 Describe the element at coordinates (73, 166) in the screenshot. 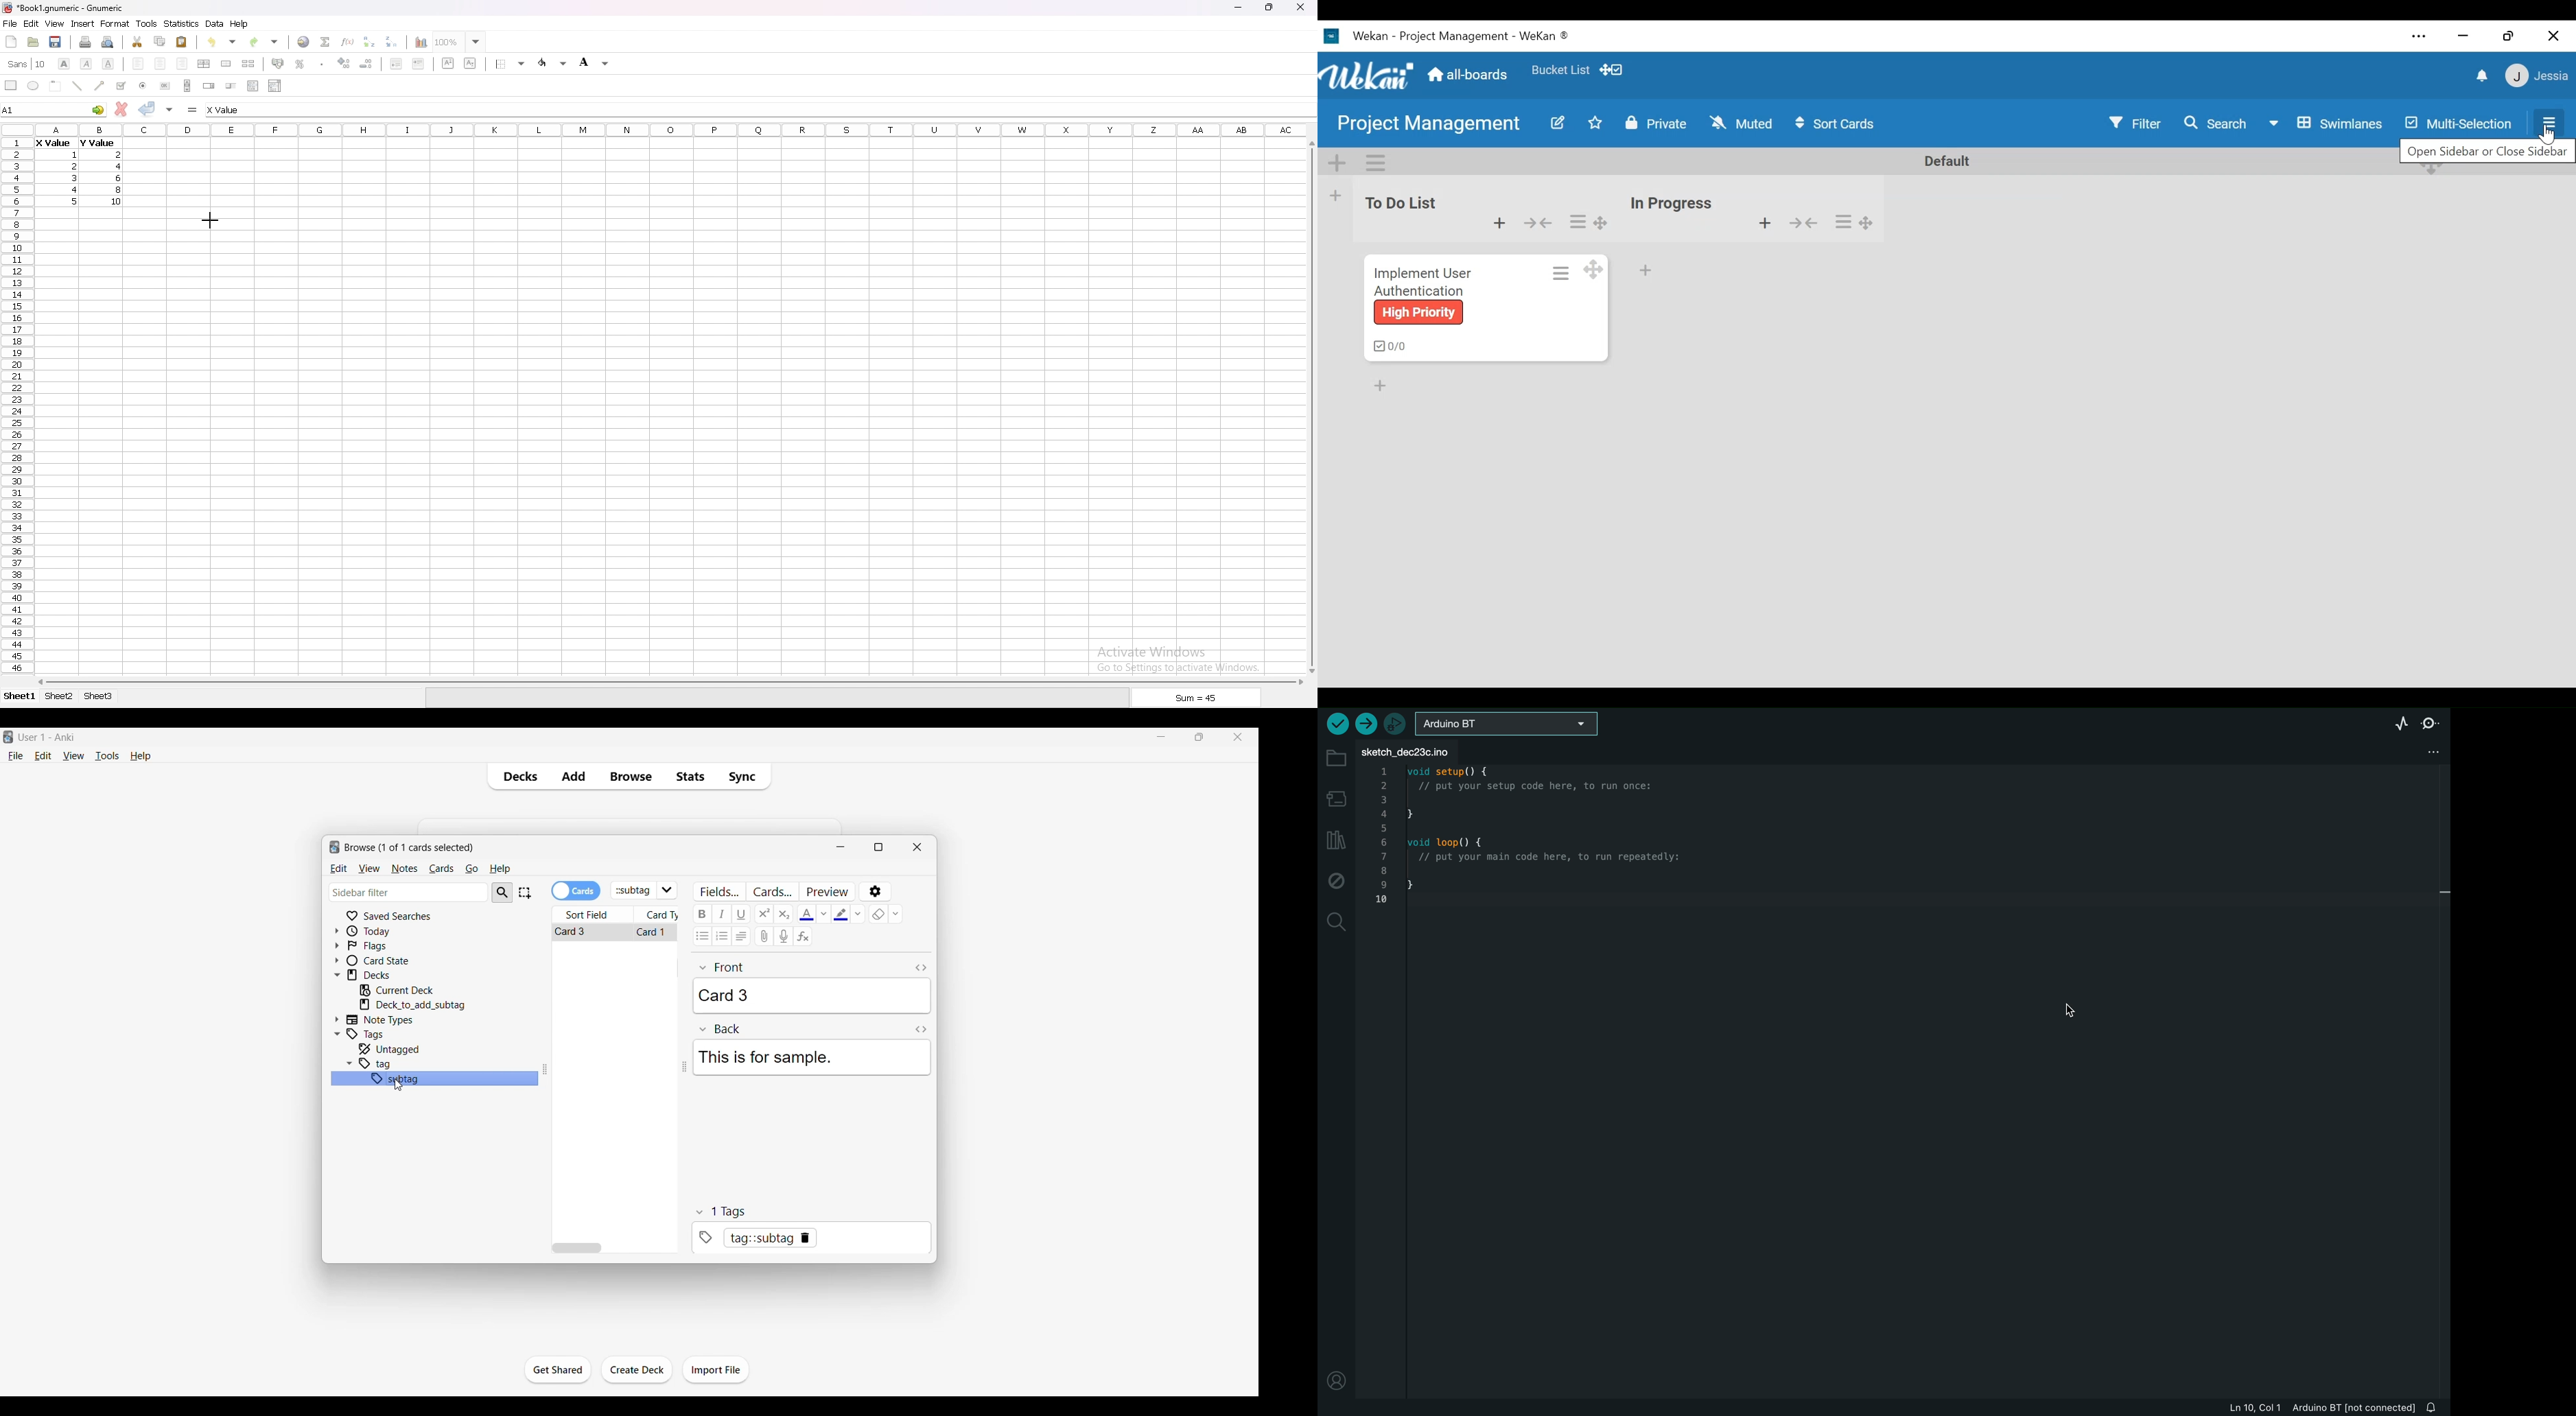

I see `value` at that location.